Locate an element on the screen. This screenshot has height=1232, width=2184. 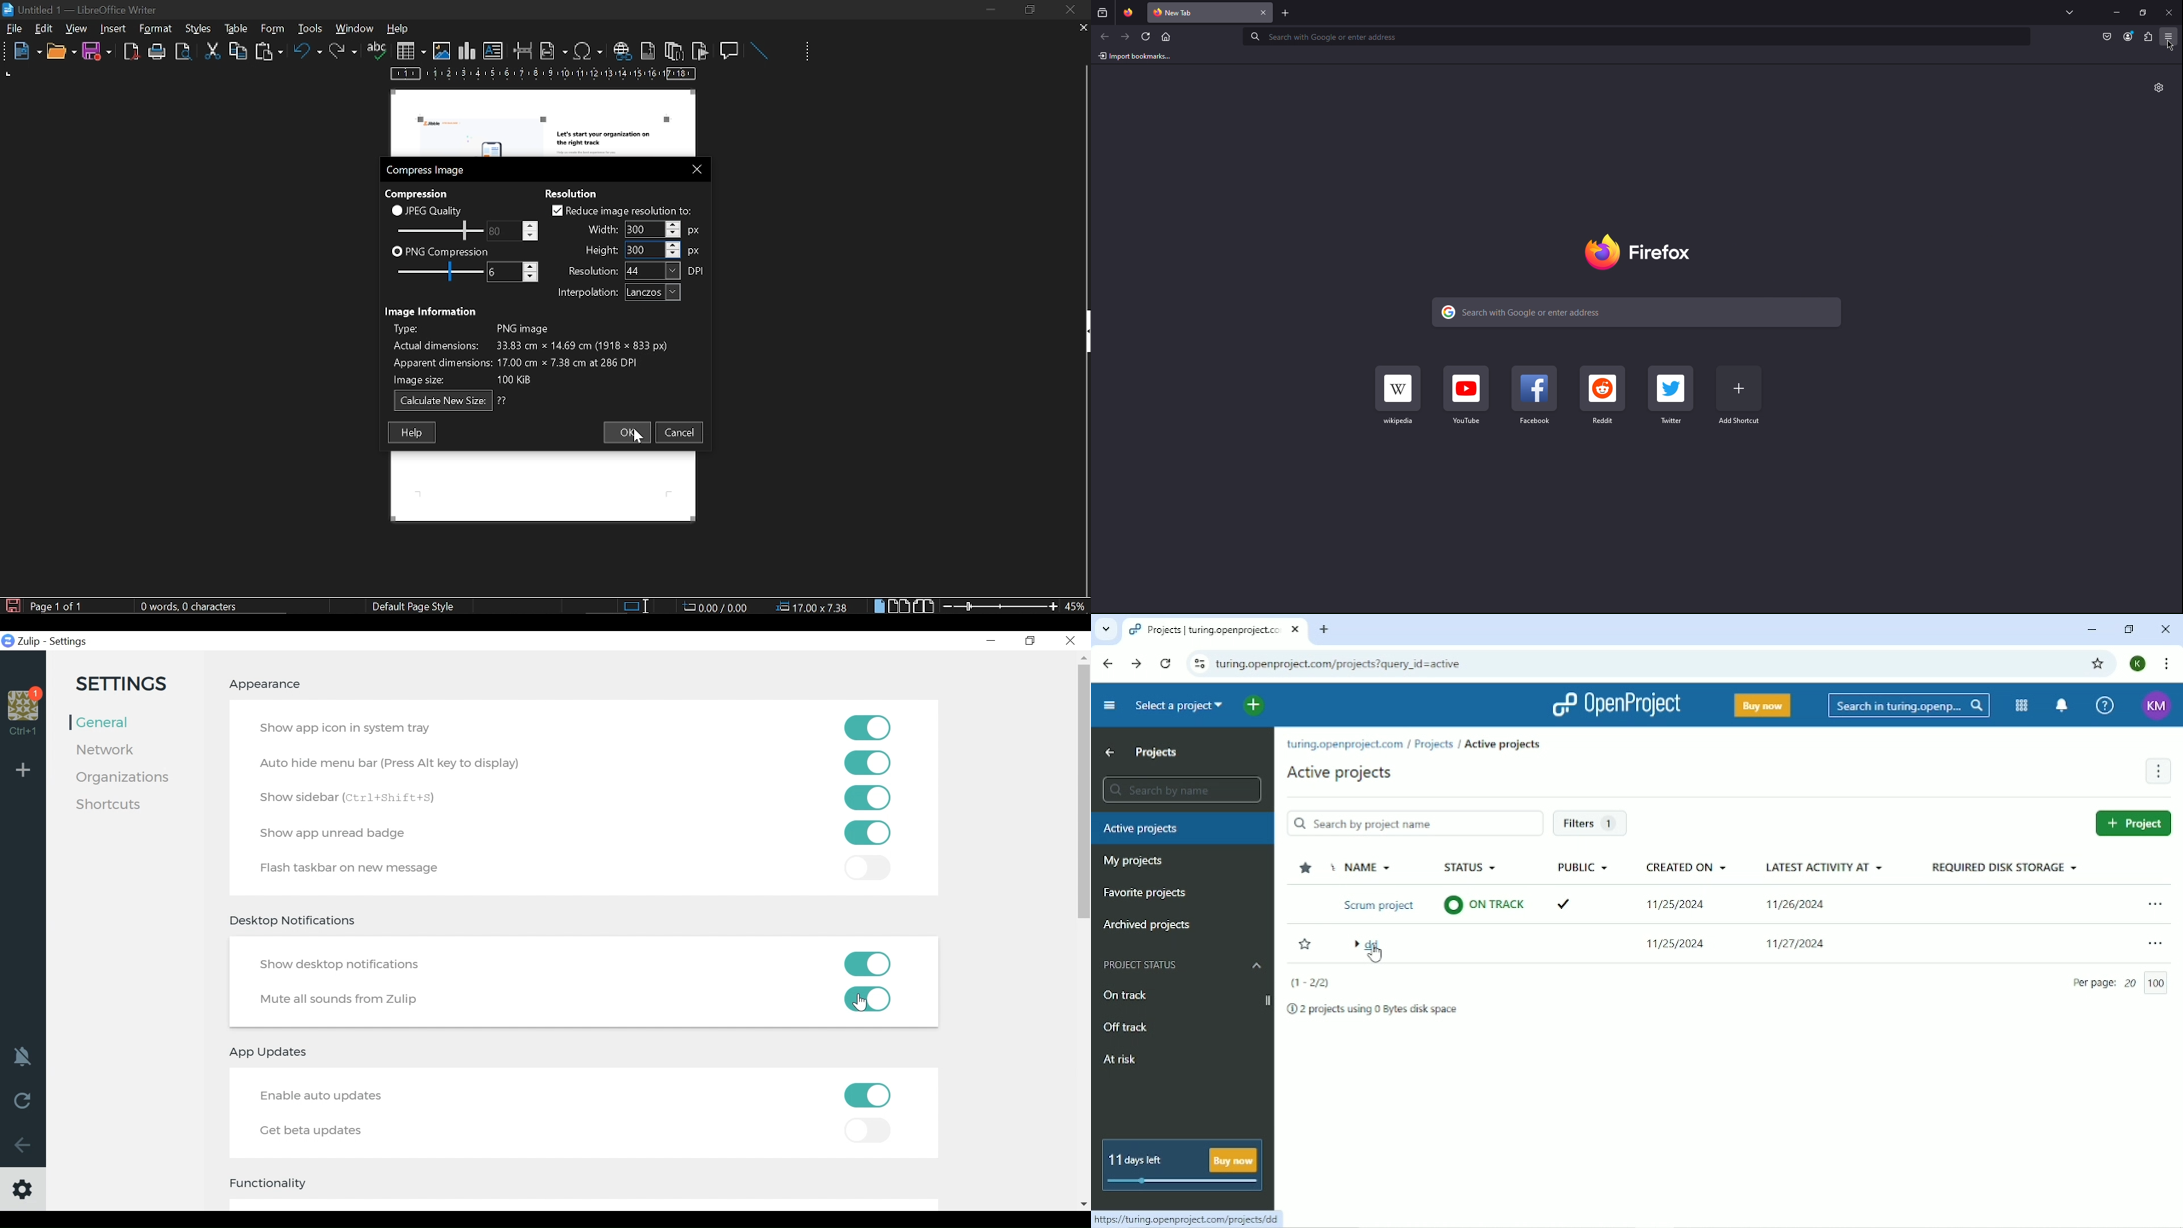
Favorites is located at coordinates (1305, 945).